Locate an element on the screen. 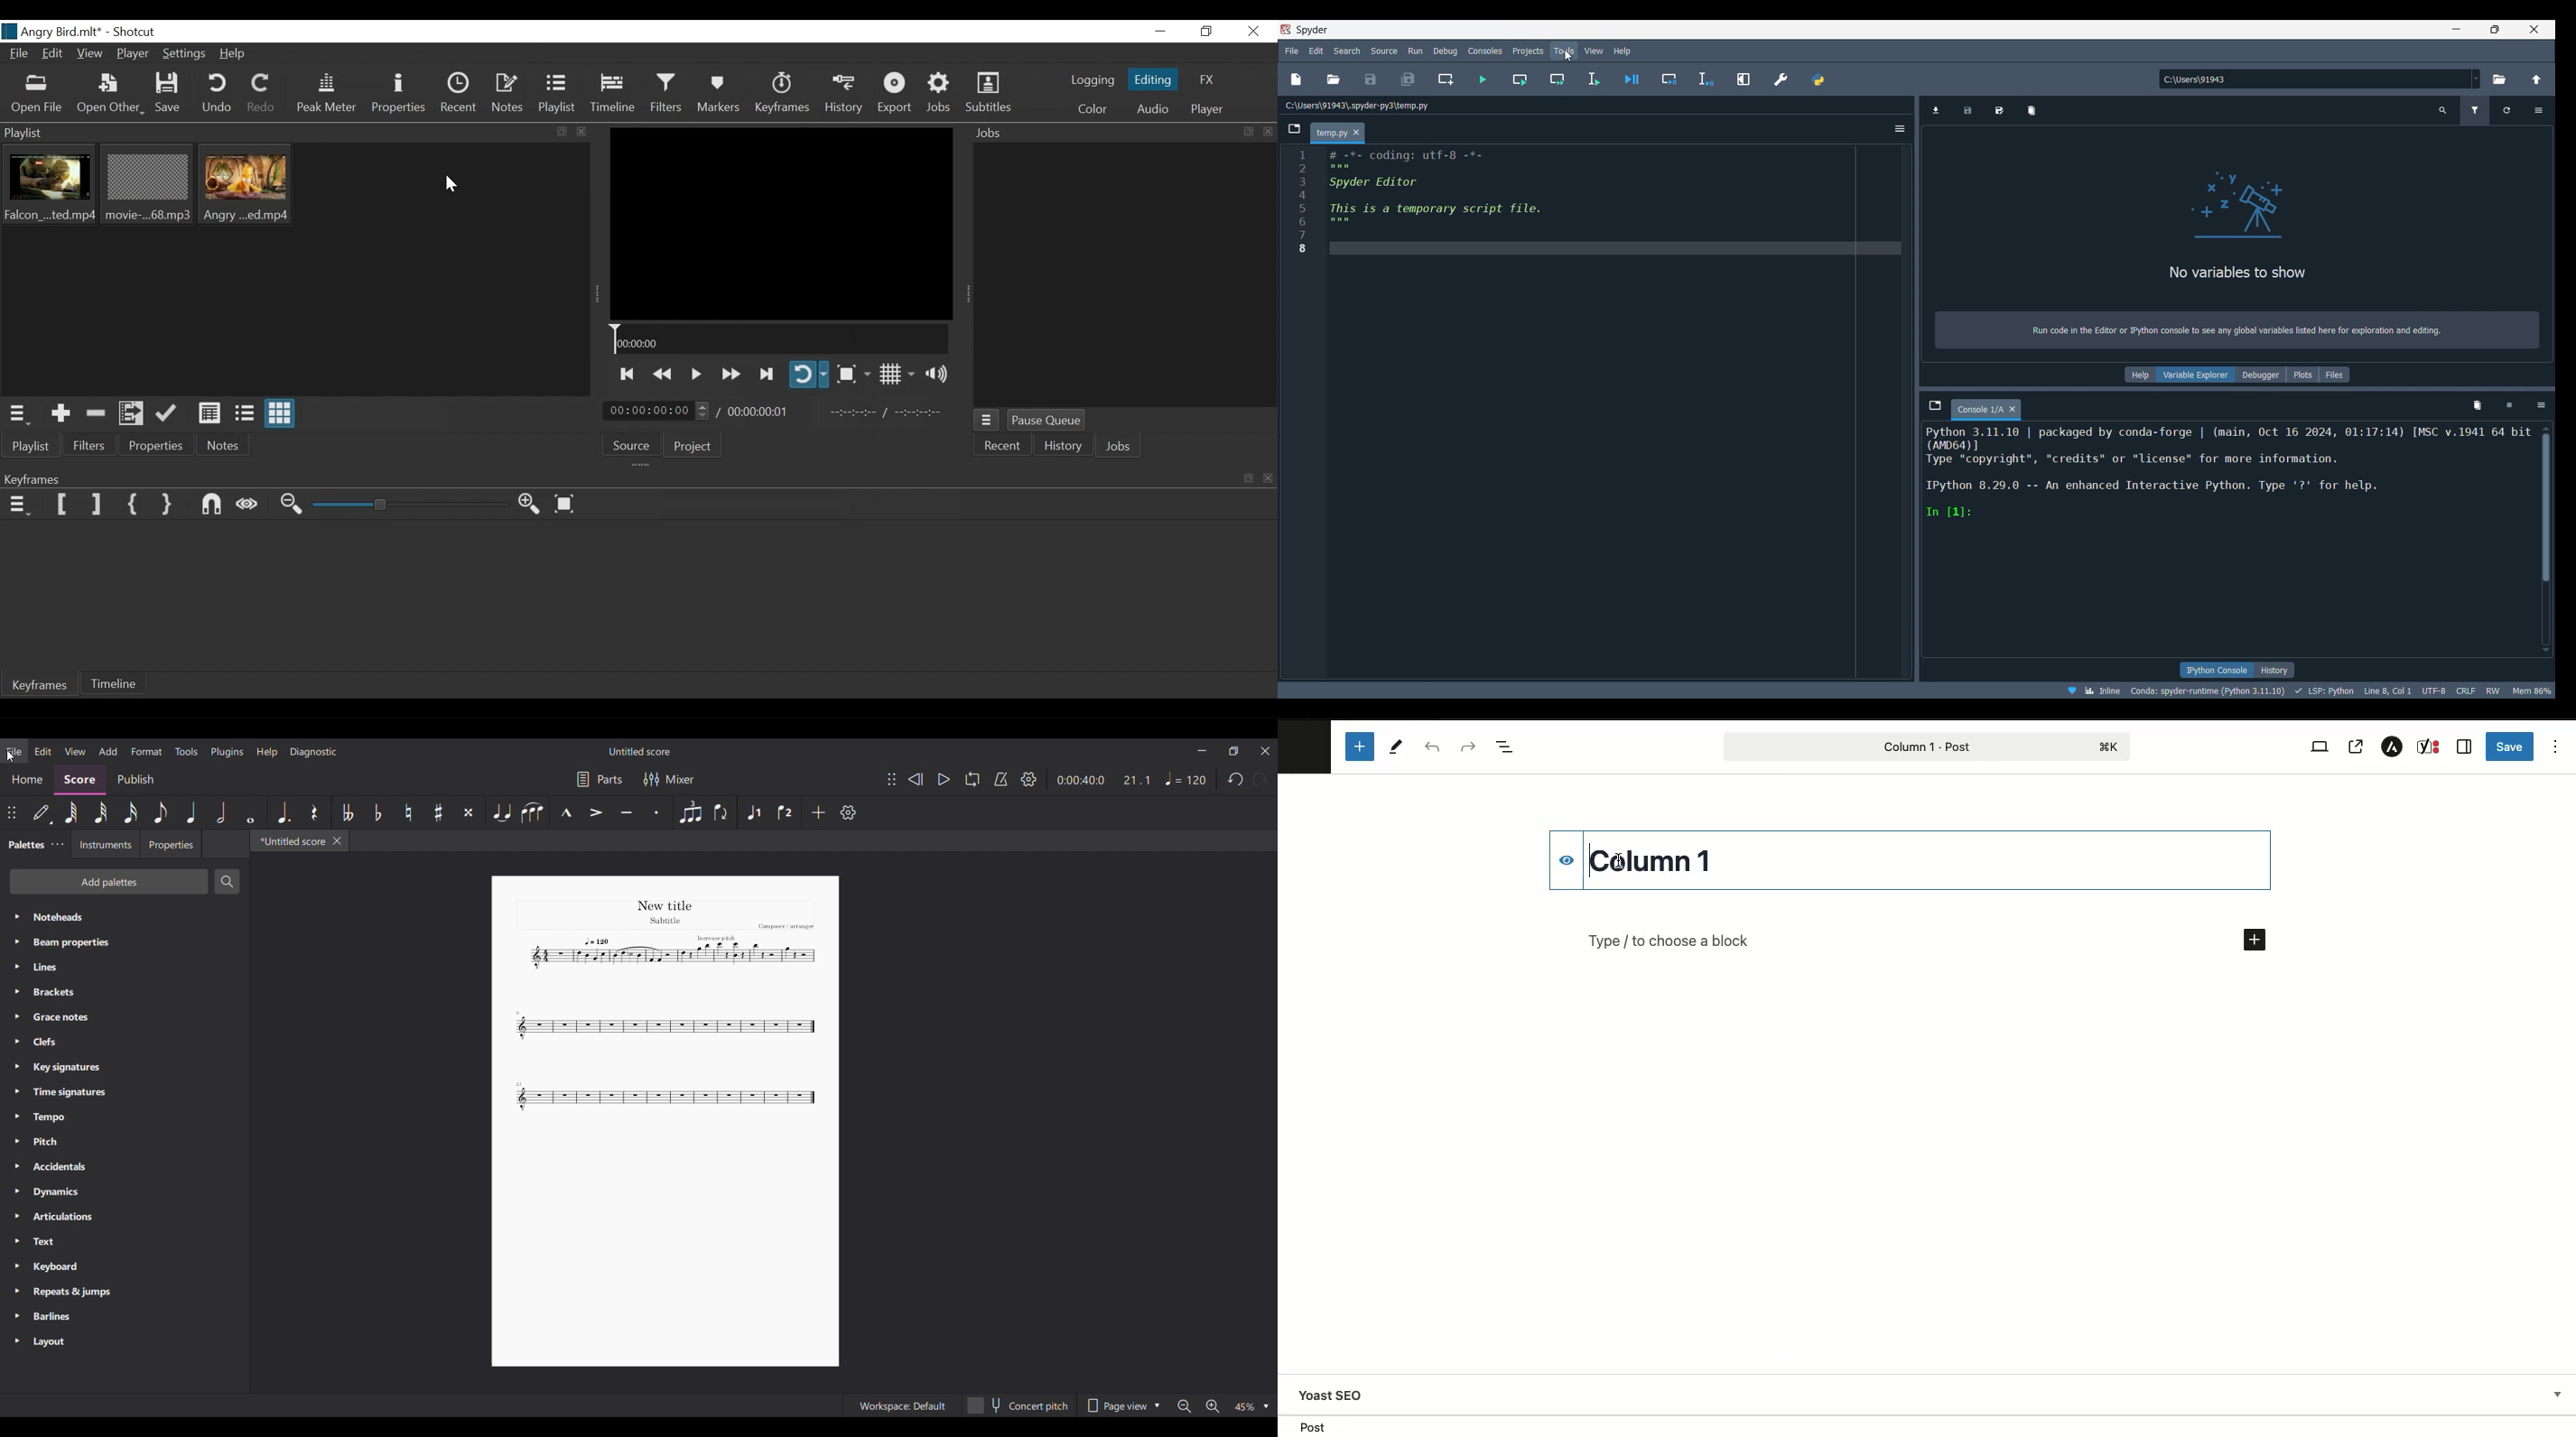 This screenshot has height=1456, width=2576. Tools menu is located at coordinates (186, 751).